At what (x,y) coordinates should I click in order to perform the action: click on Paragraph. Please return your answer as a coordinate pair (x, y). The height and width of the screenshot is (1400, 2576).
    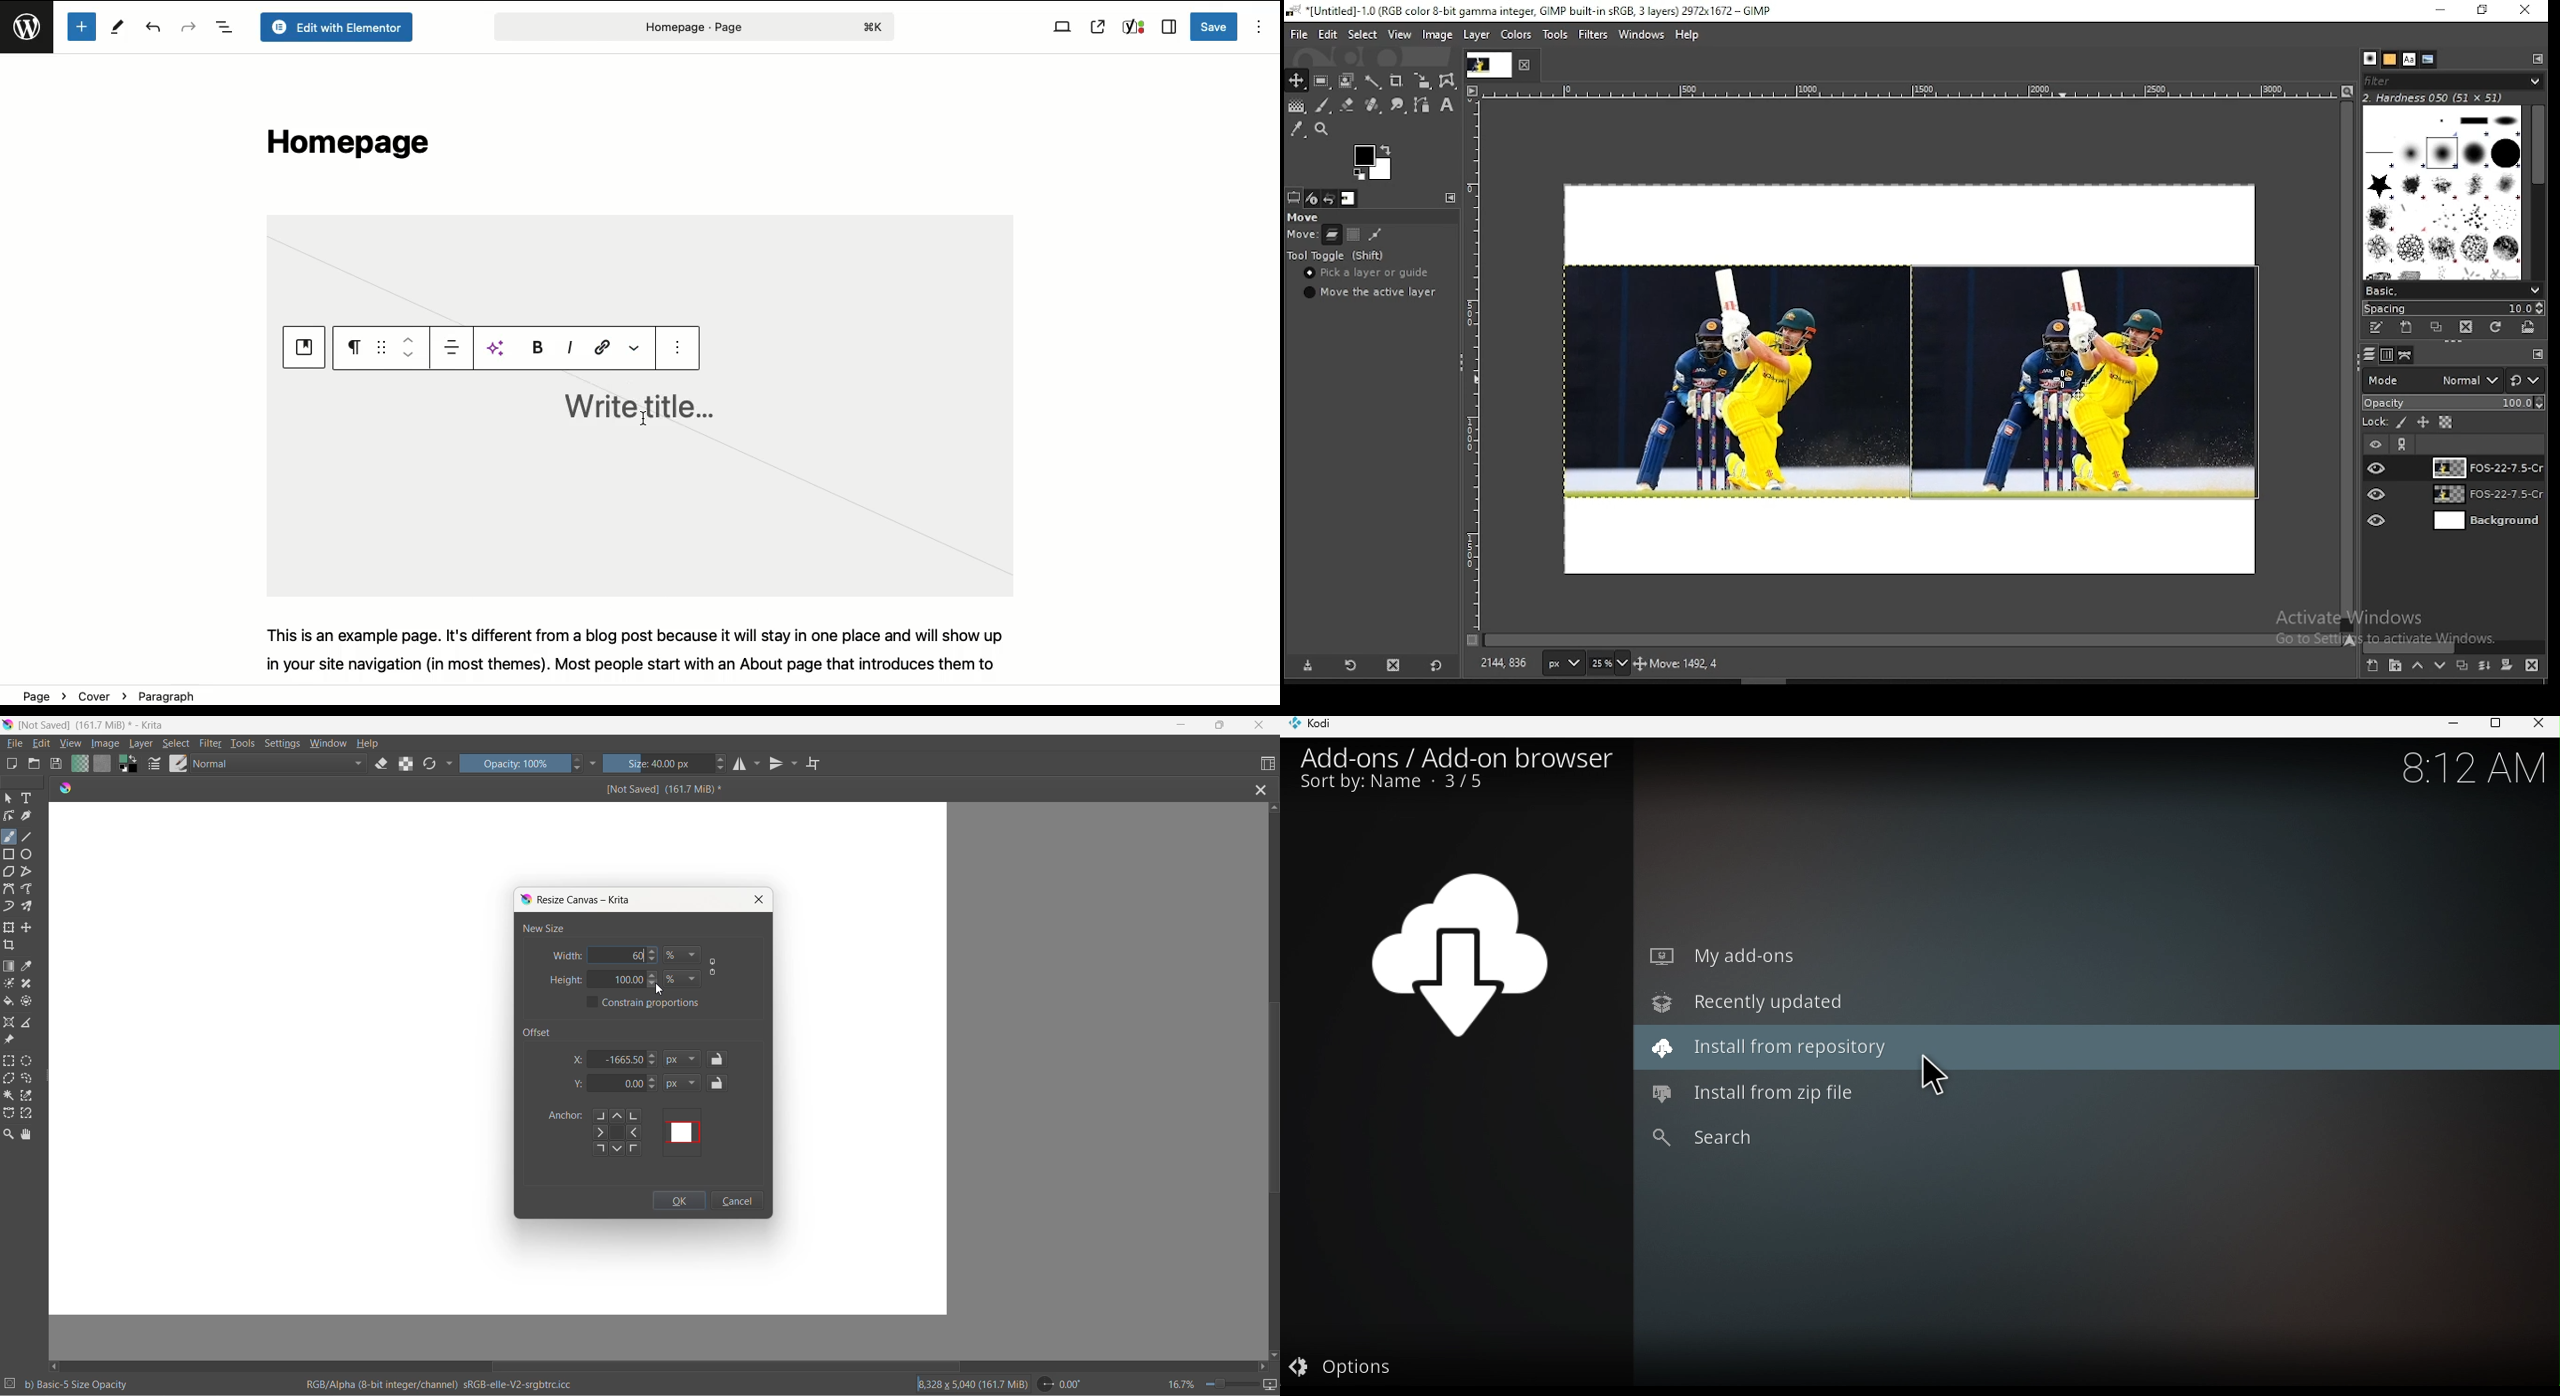
    Looking at the image, I should click on (354, 348).